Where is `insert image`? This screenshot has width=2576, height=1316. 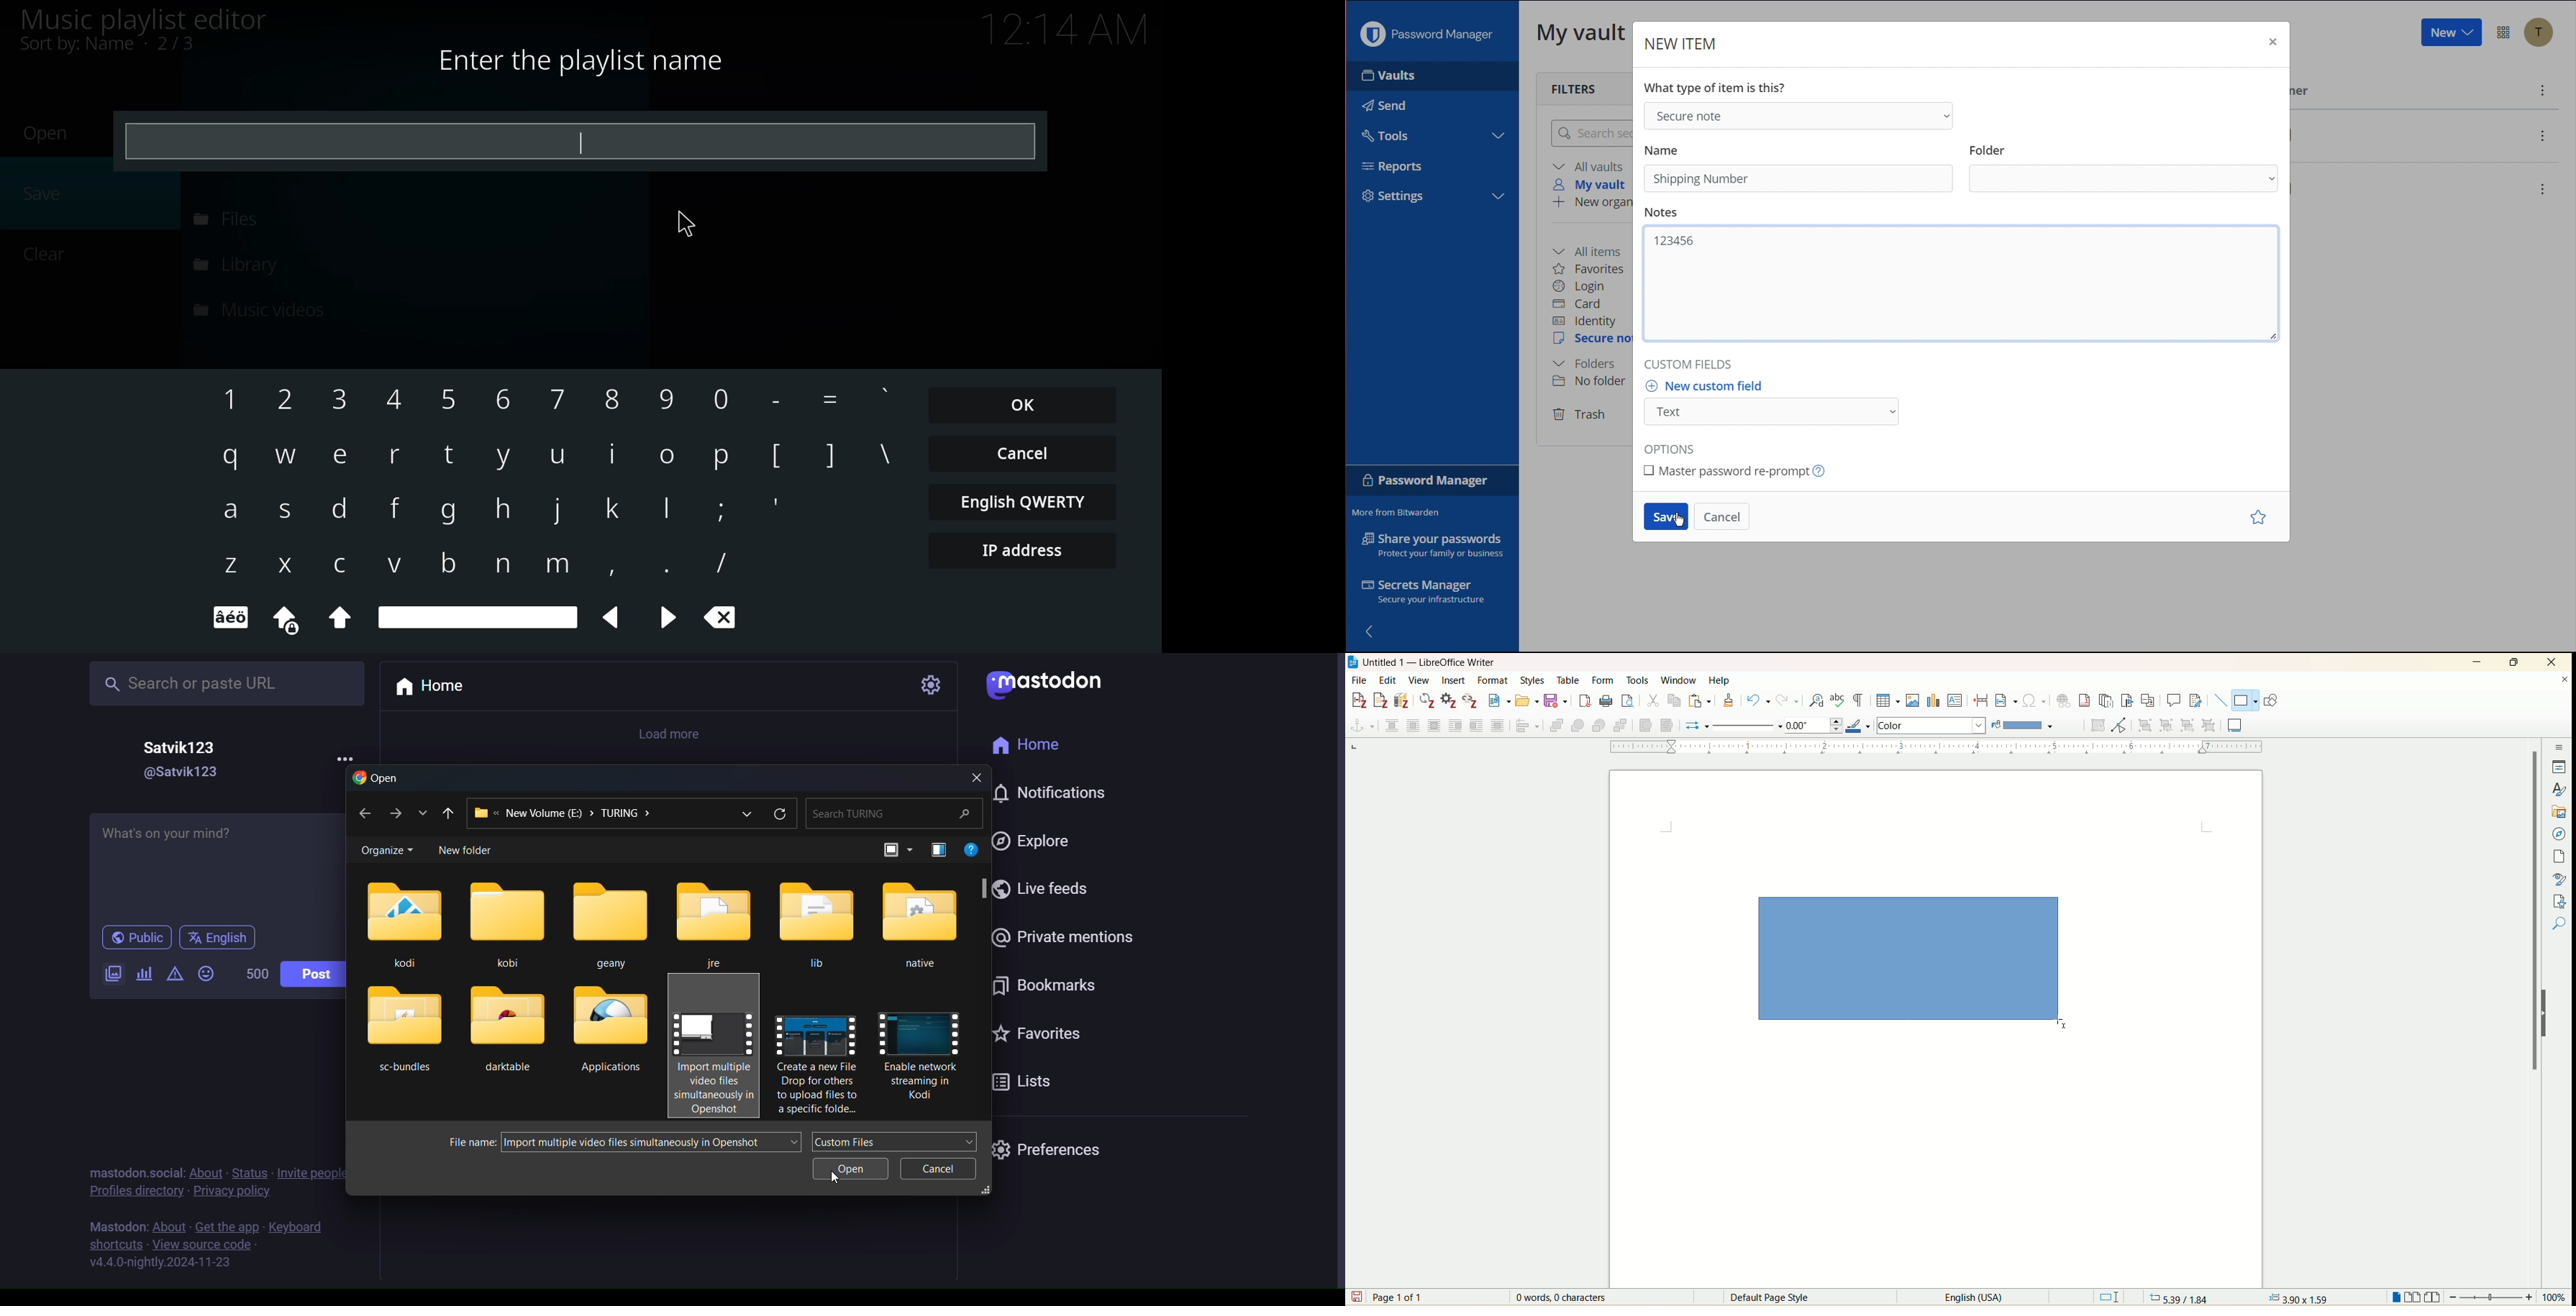
insert image is located at coordinates (1915, 700).